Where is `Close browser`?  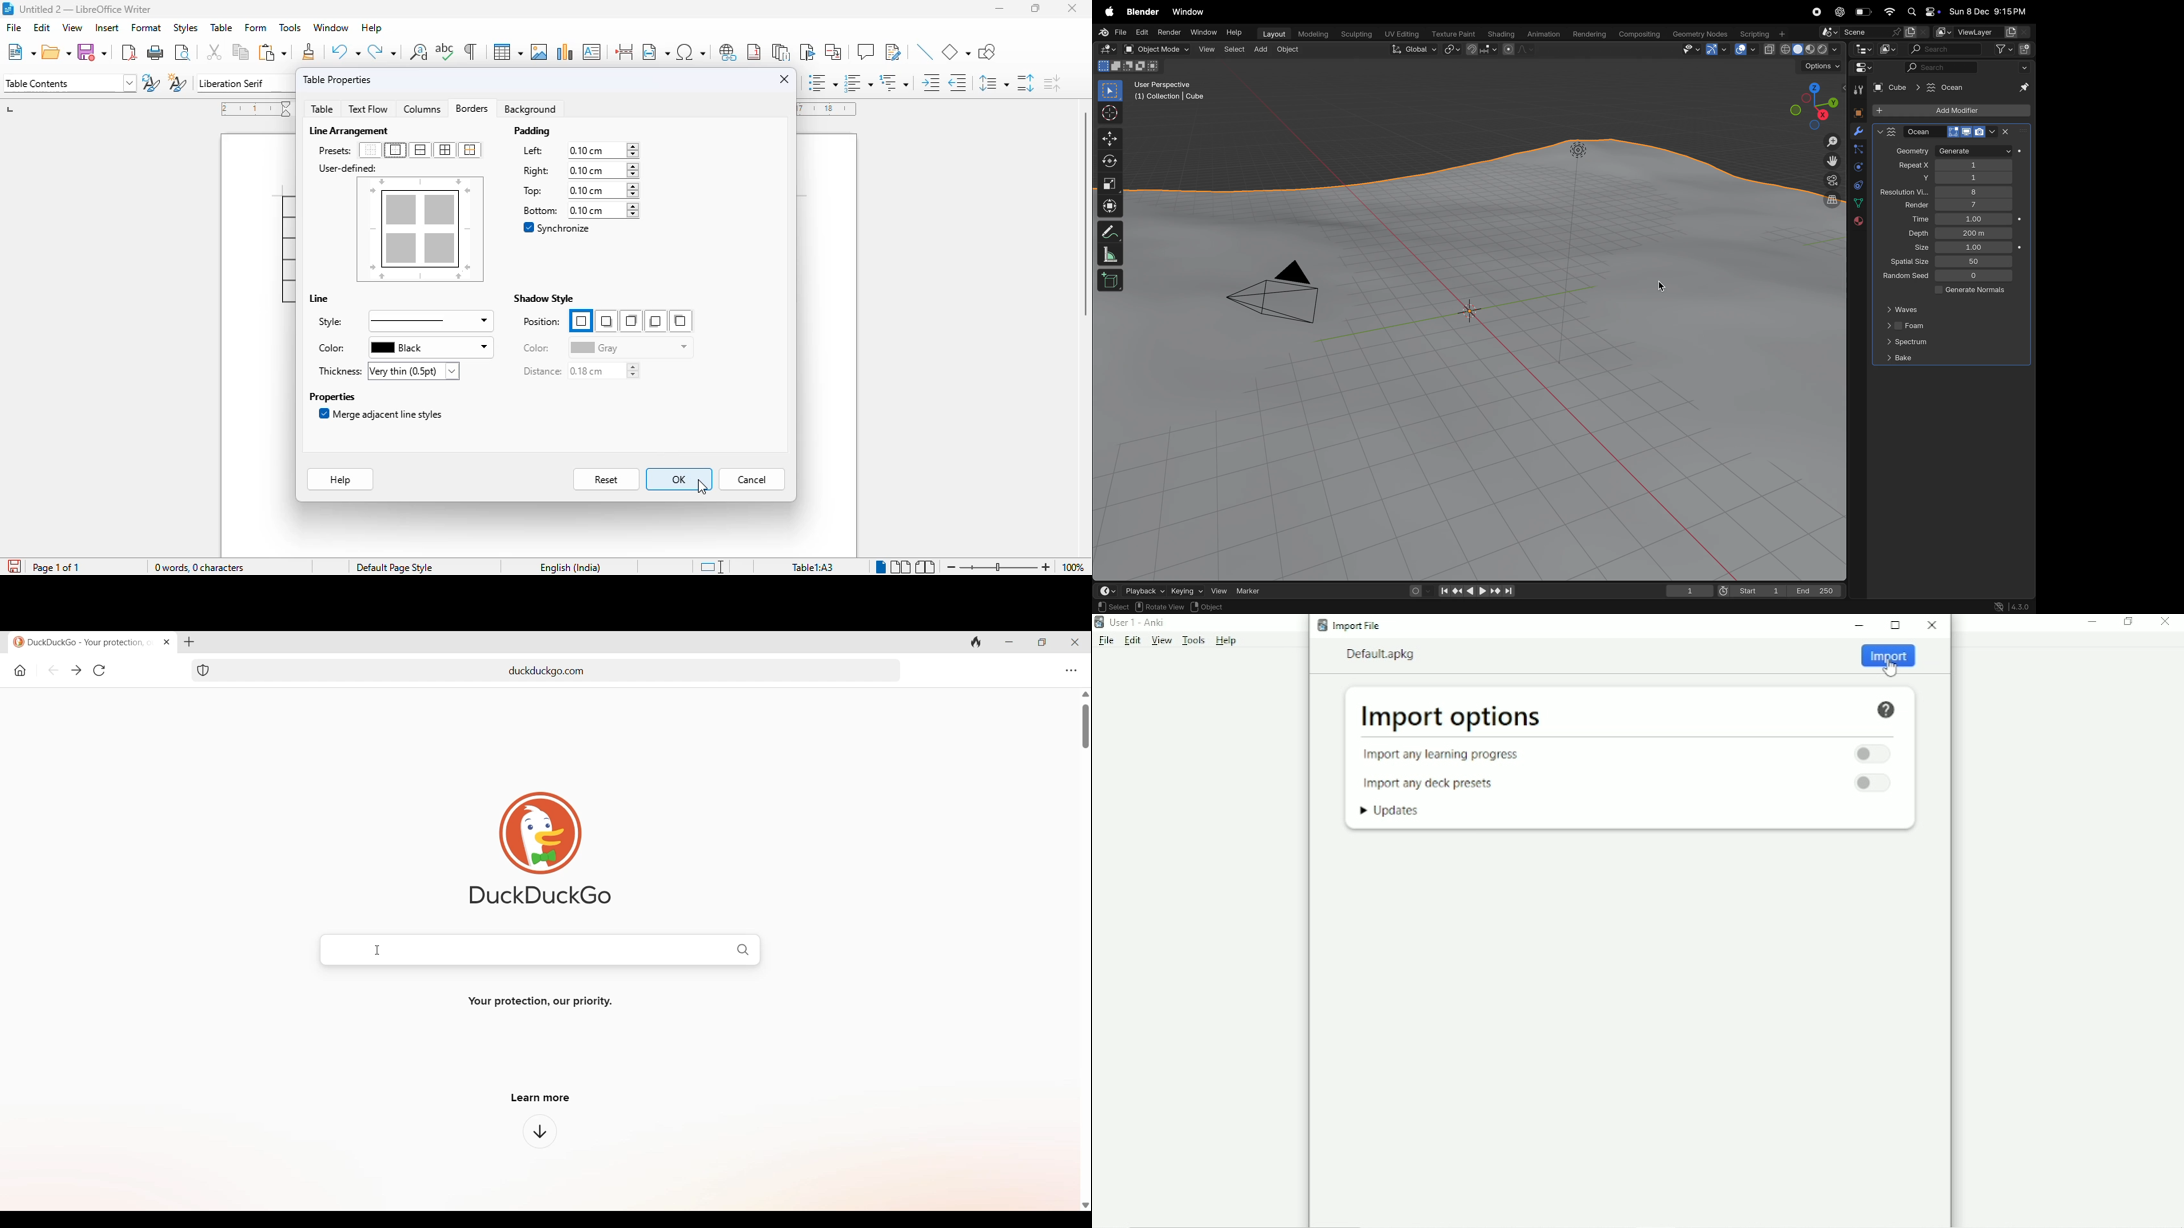 Close browser is located at coordinates (1076, 642).